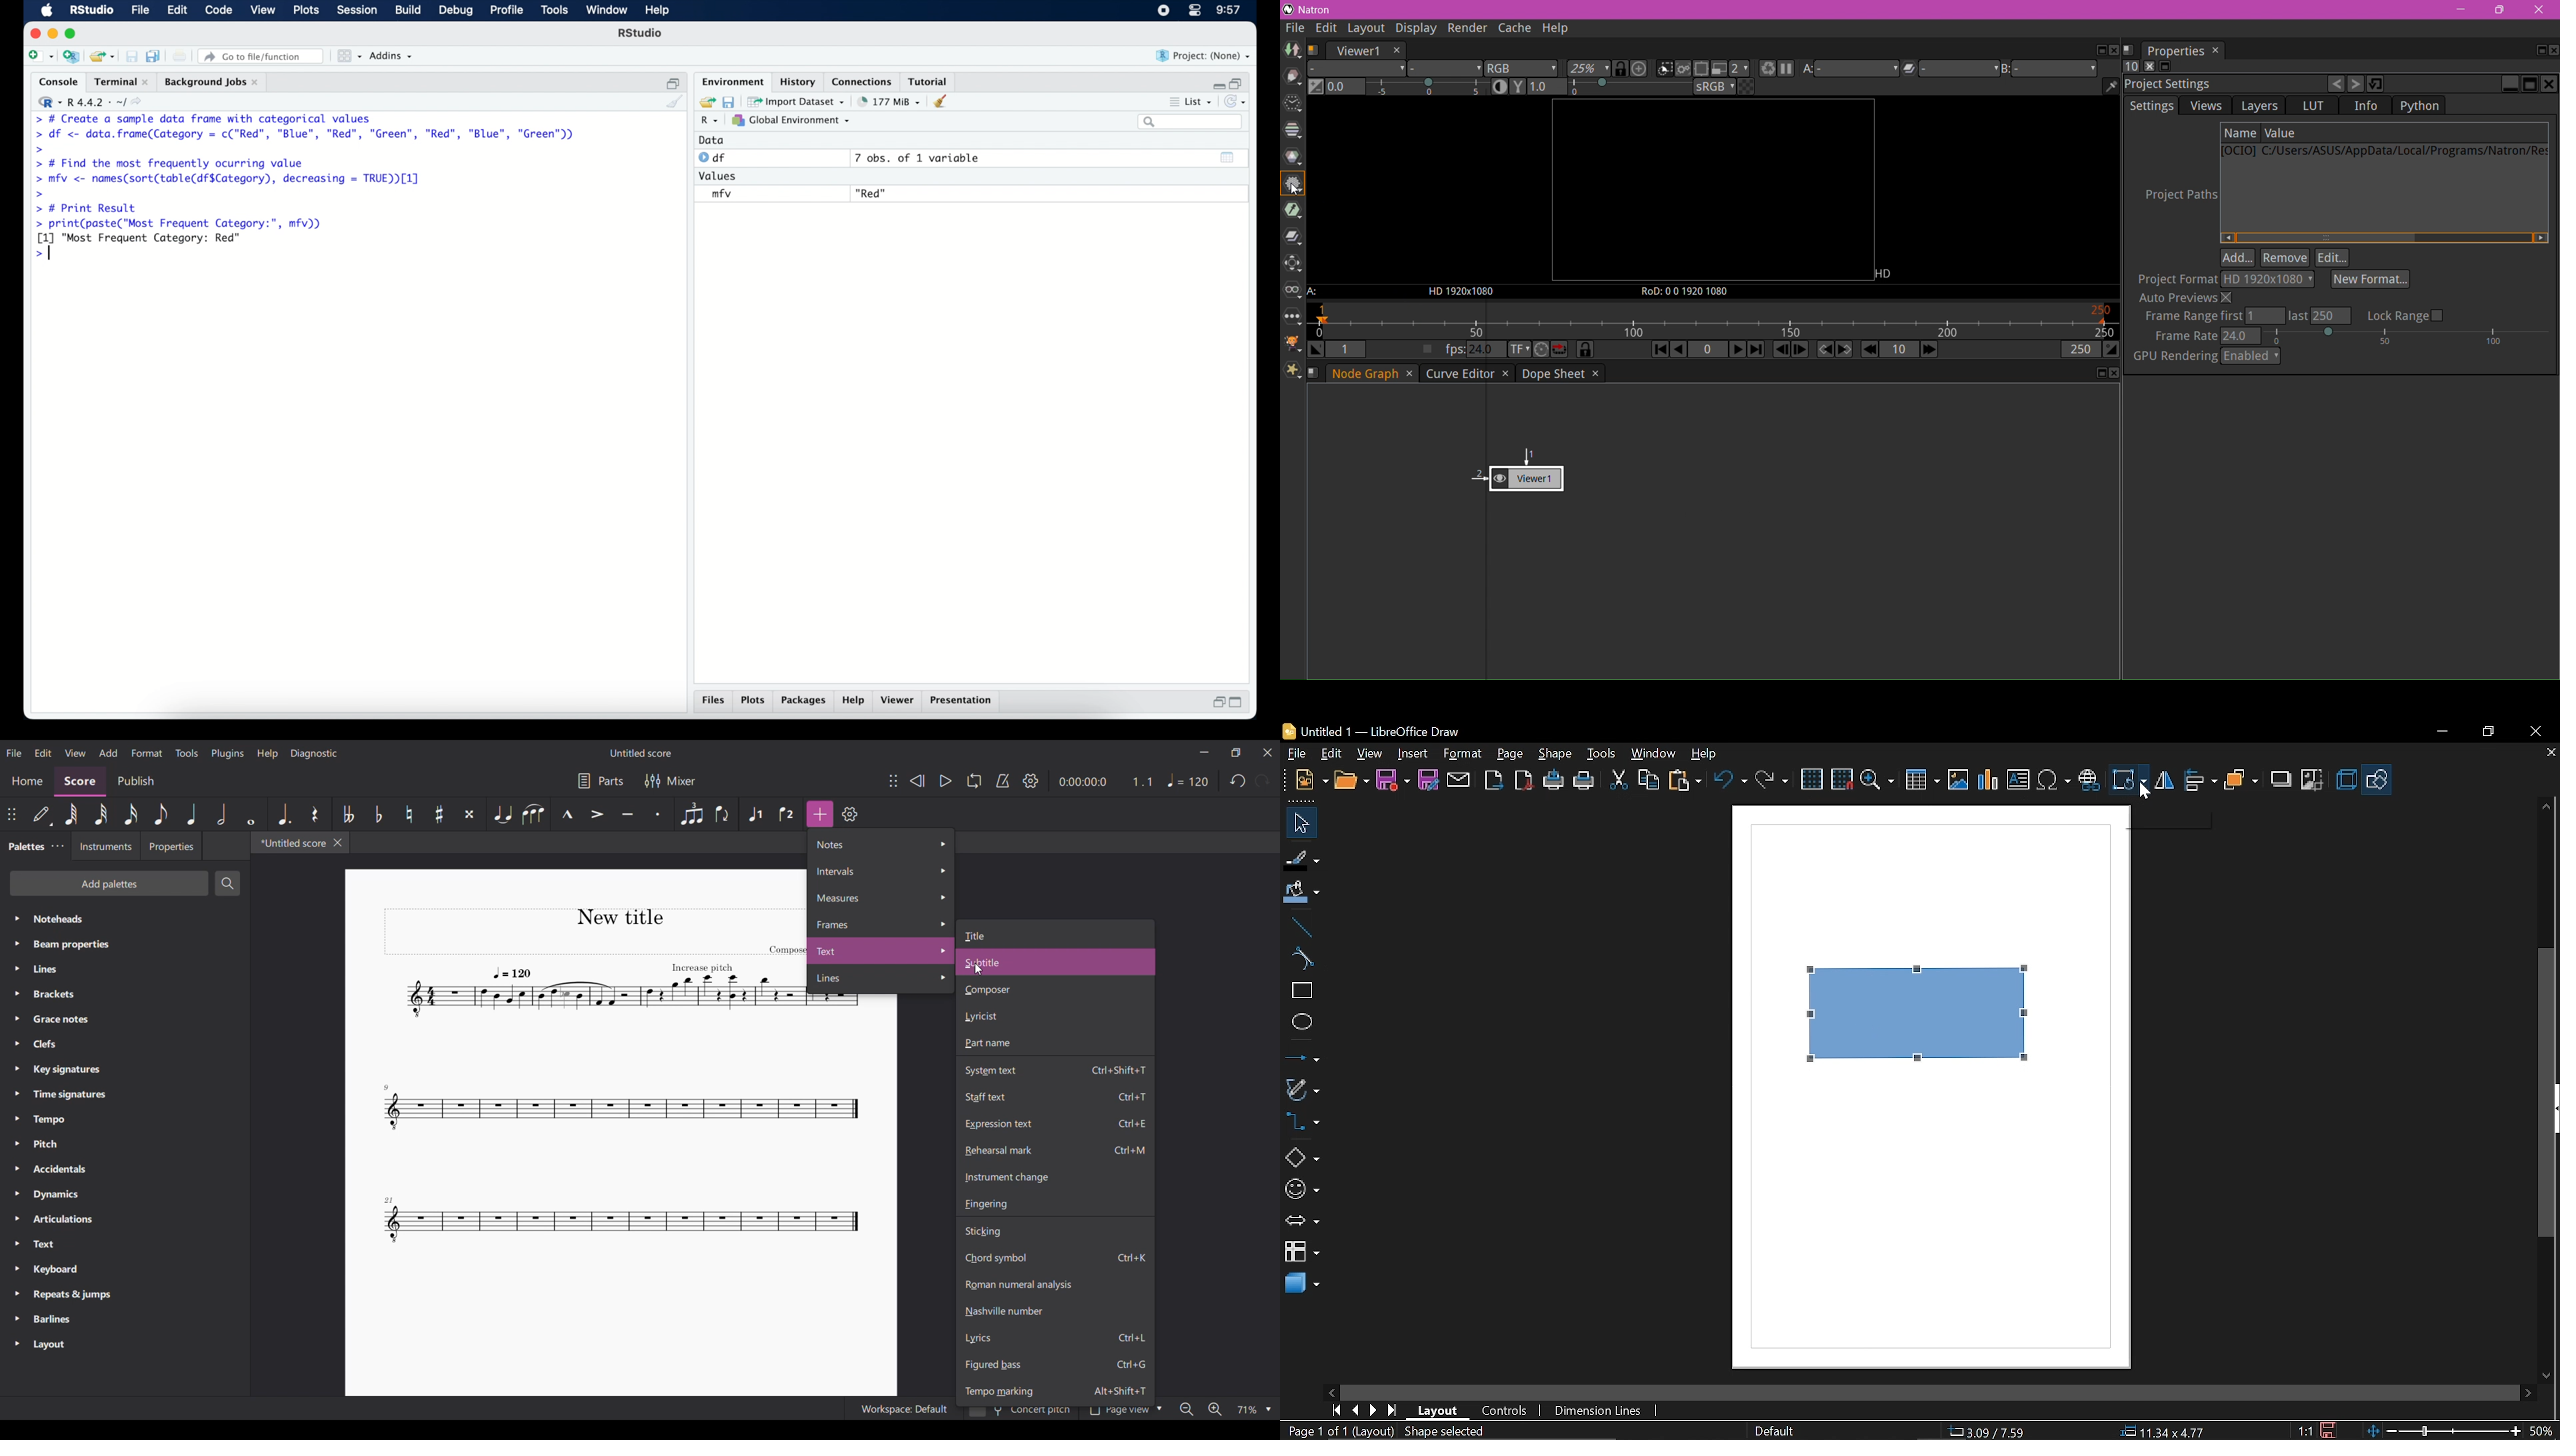 The height and width of the screenshot is (1456, 2576). Describe the element at coordinates (732, 81) in the screenshot. I see `environment` at that location.